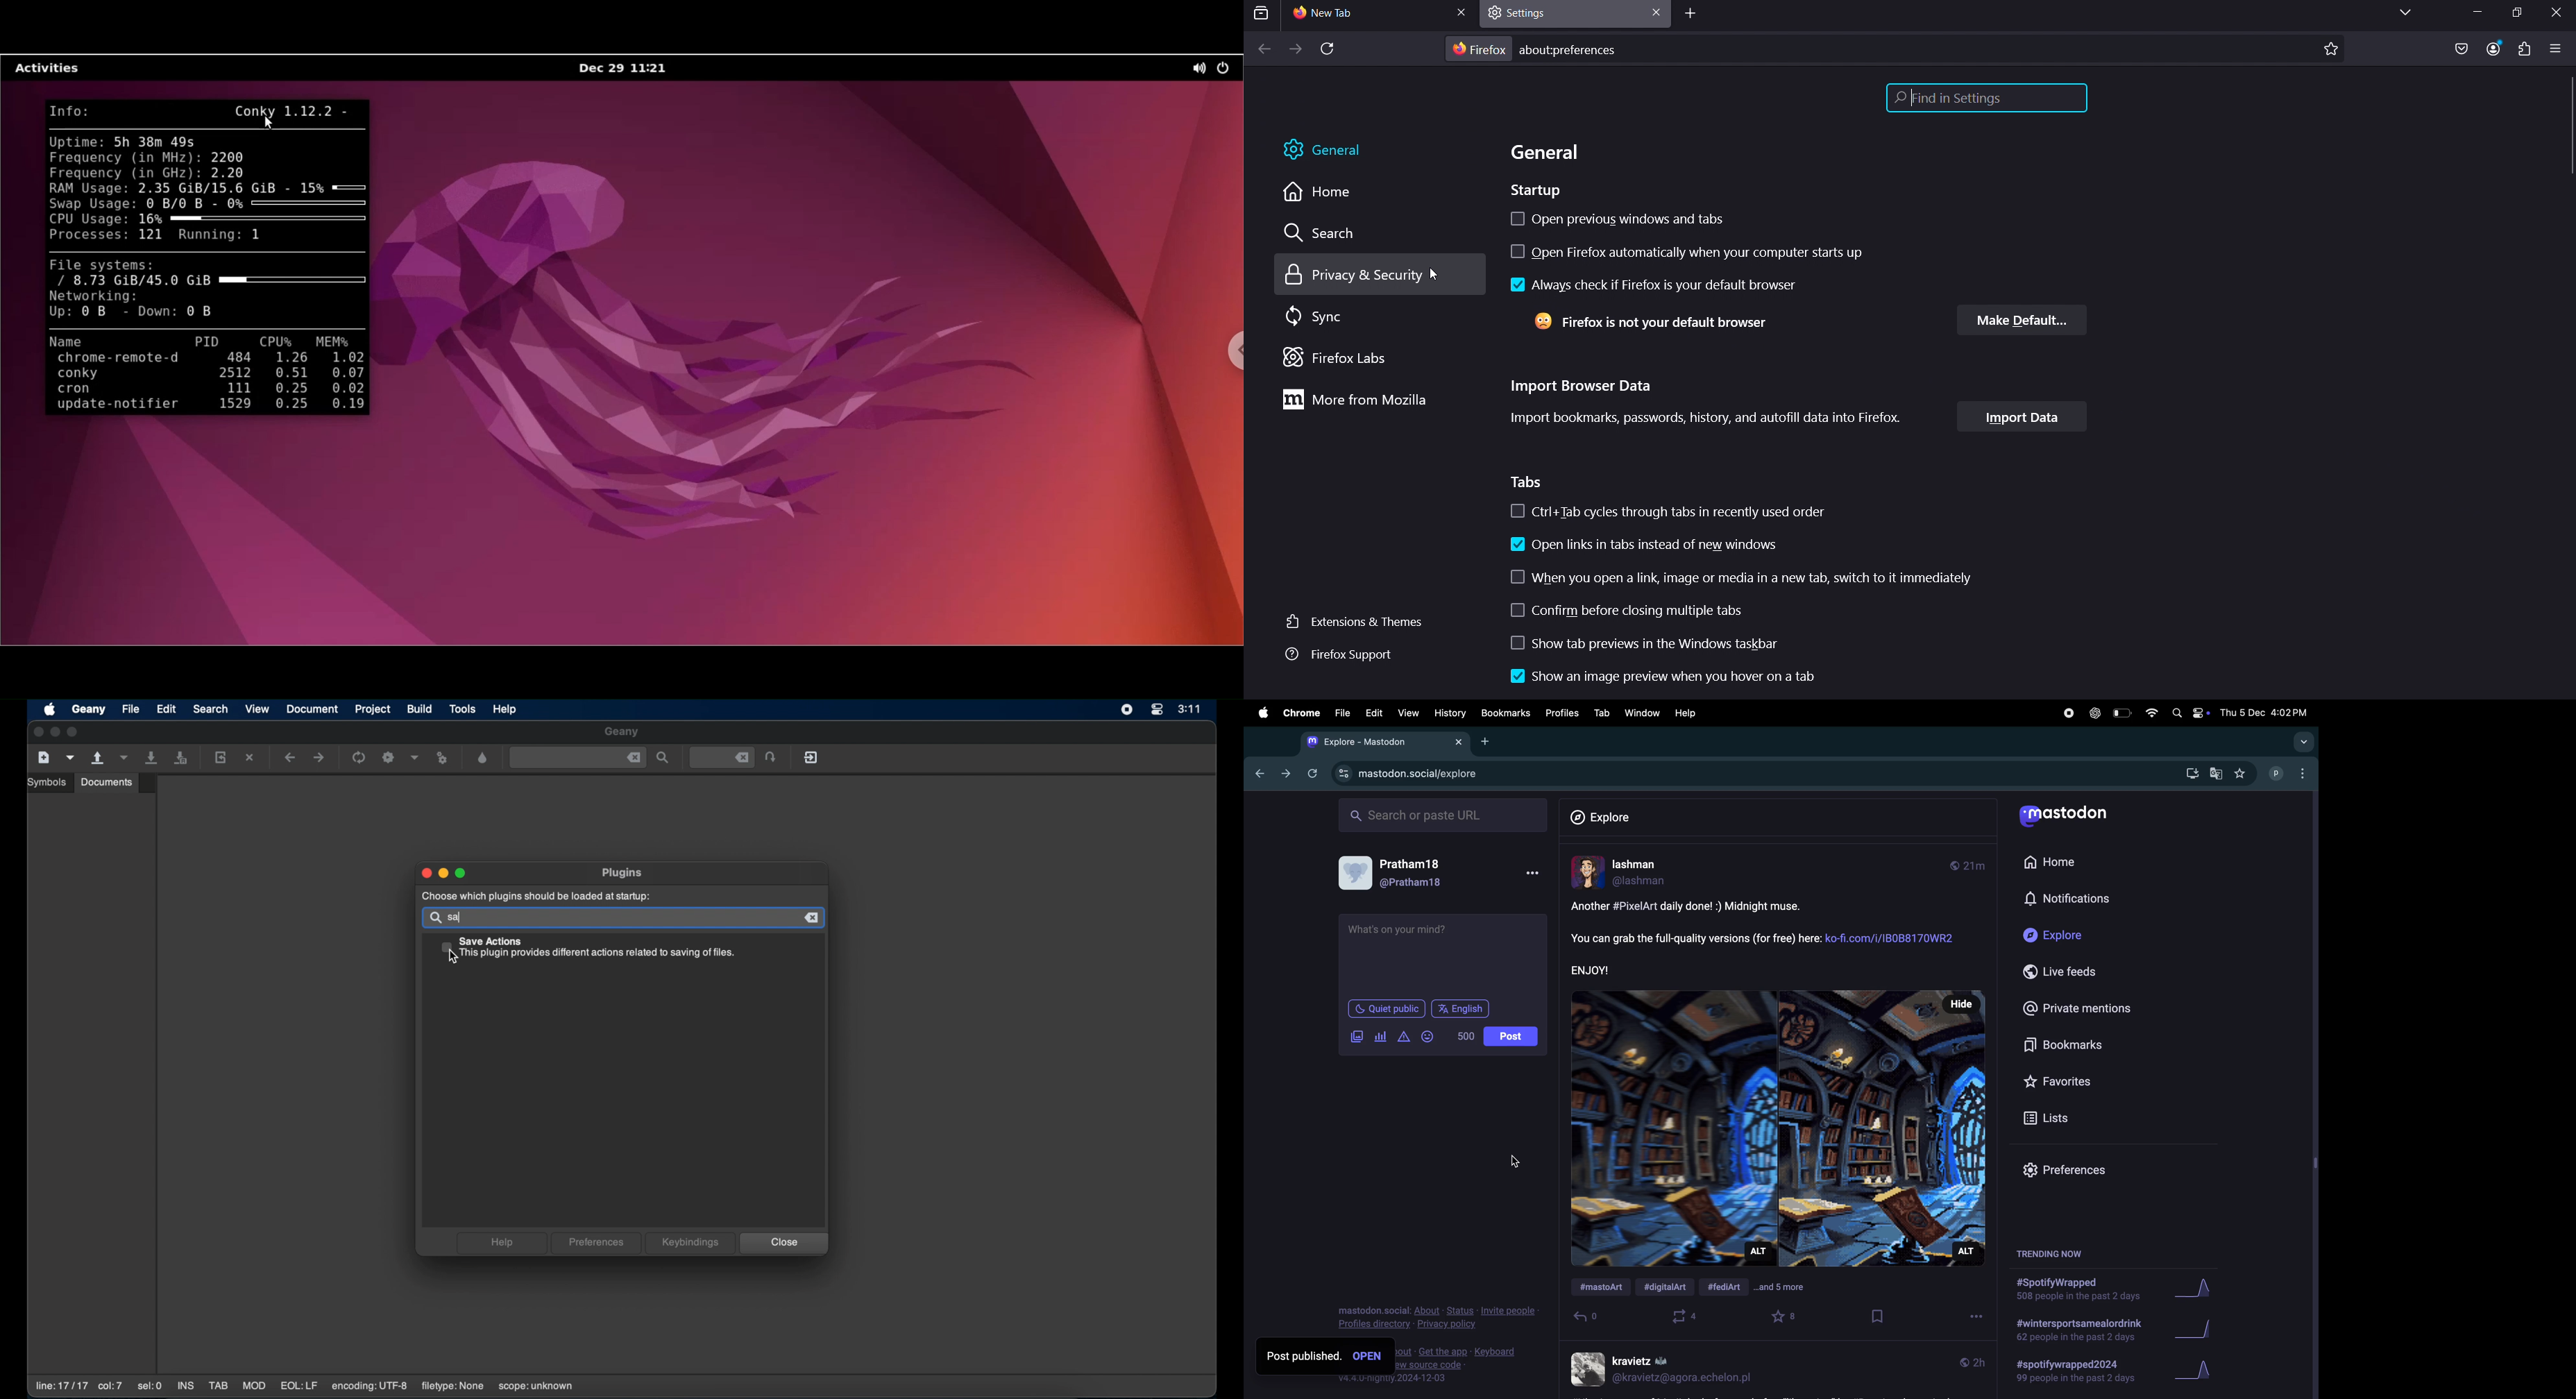 The image size is (2576, 1400). What do you see at coordinates (1359, 400) in the screenshot?
I see `more from mozilla` at bounding box center [1359, 400].